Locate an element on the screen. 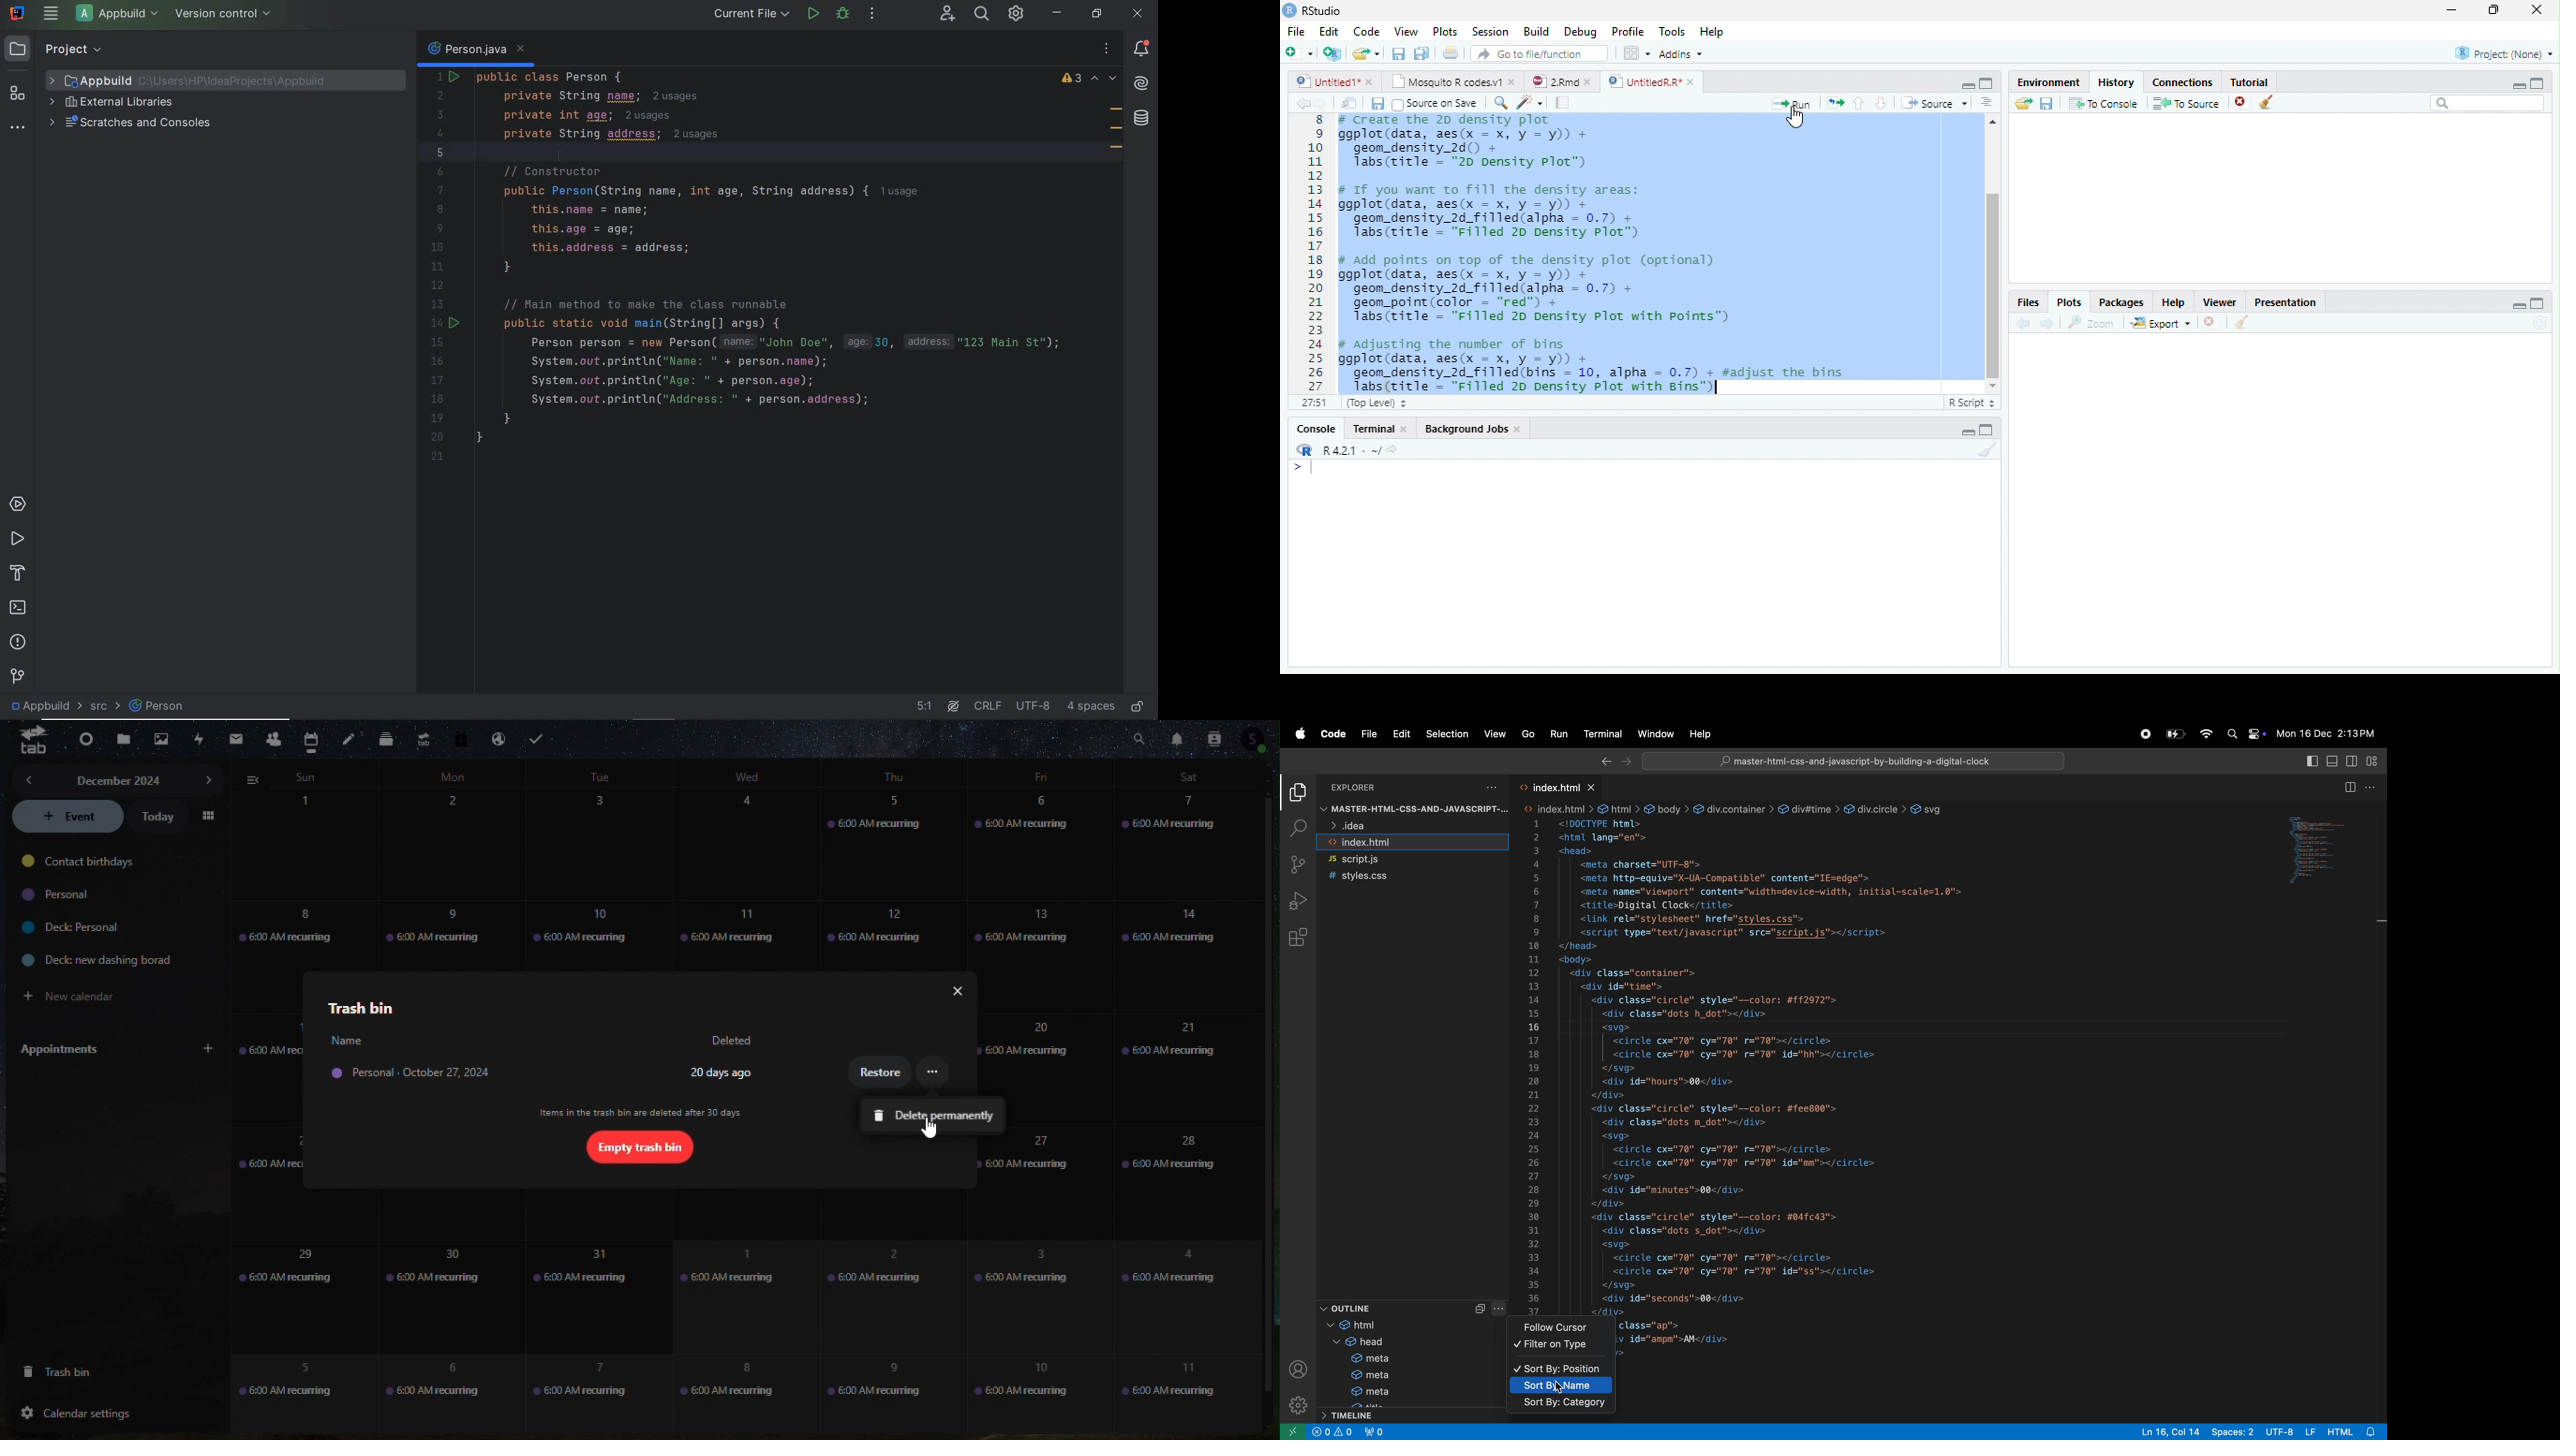 The height and width of the screenshot is (1456, 2576). clear is located at coordinates (2241, 324).